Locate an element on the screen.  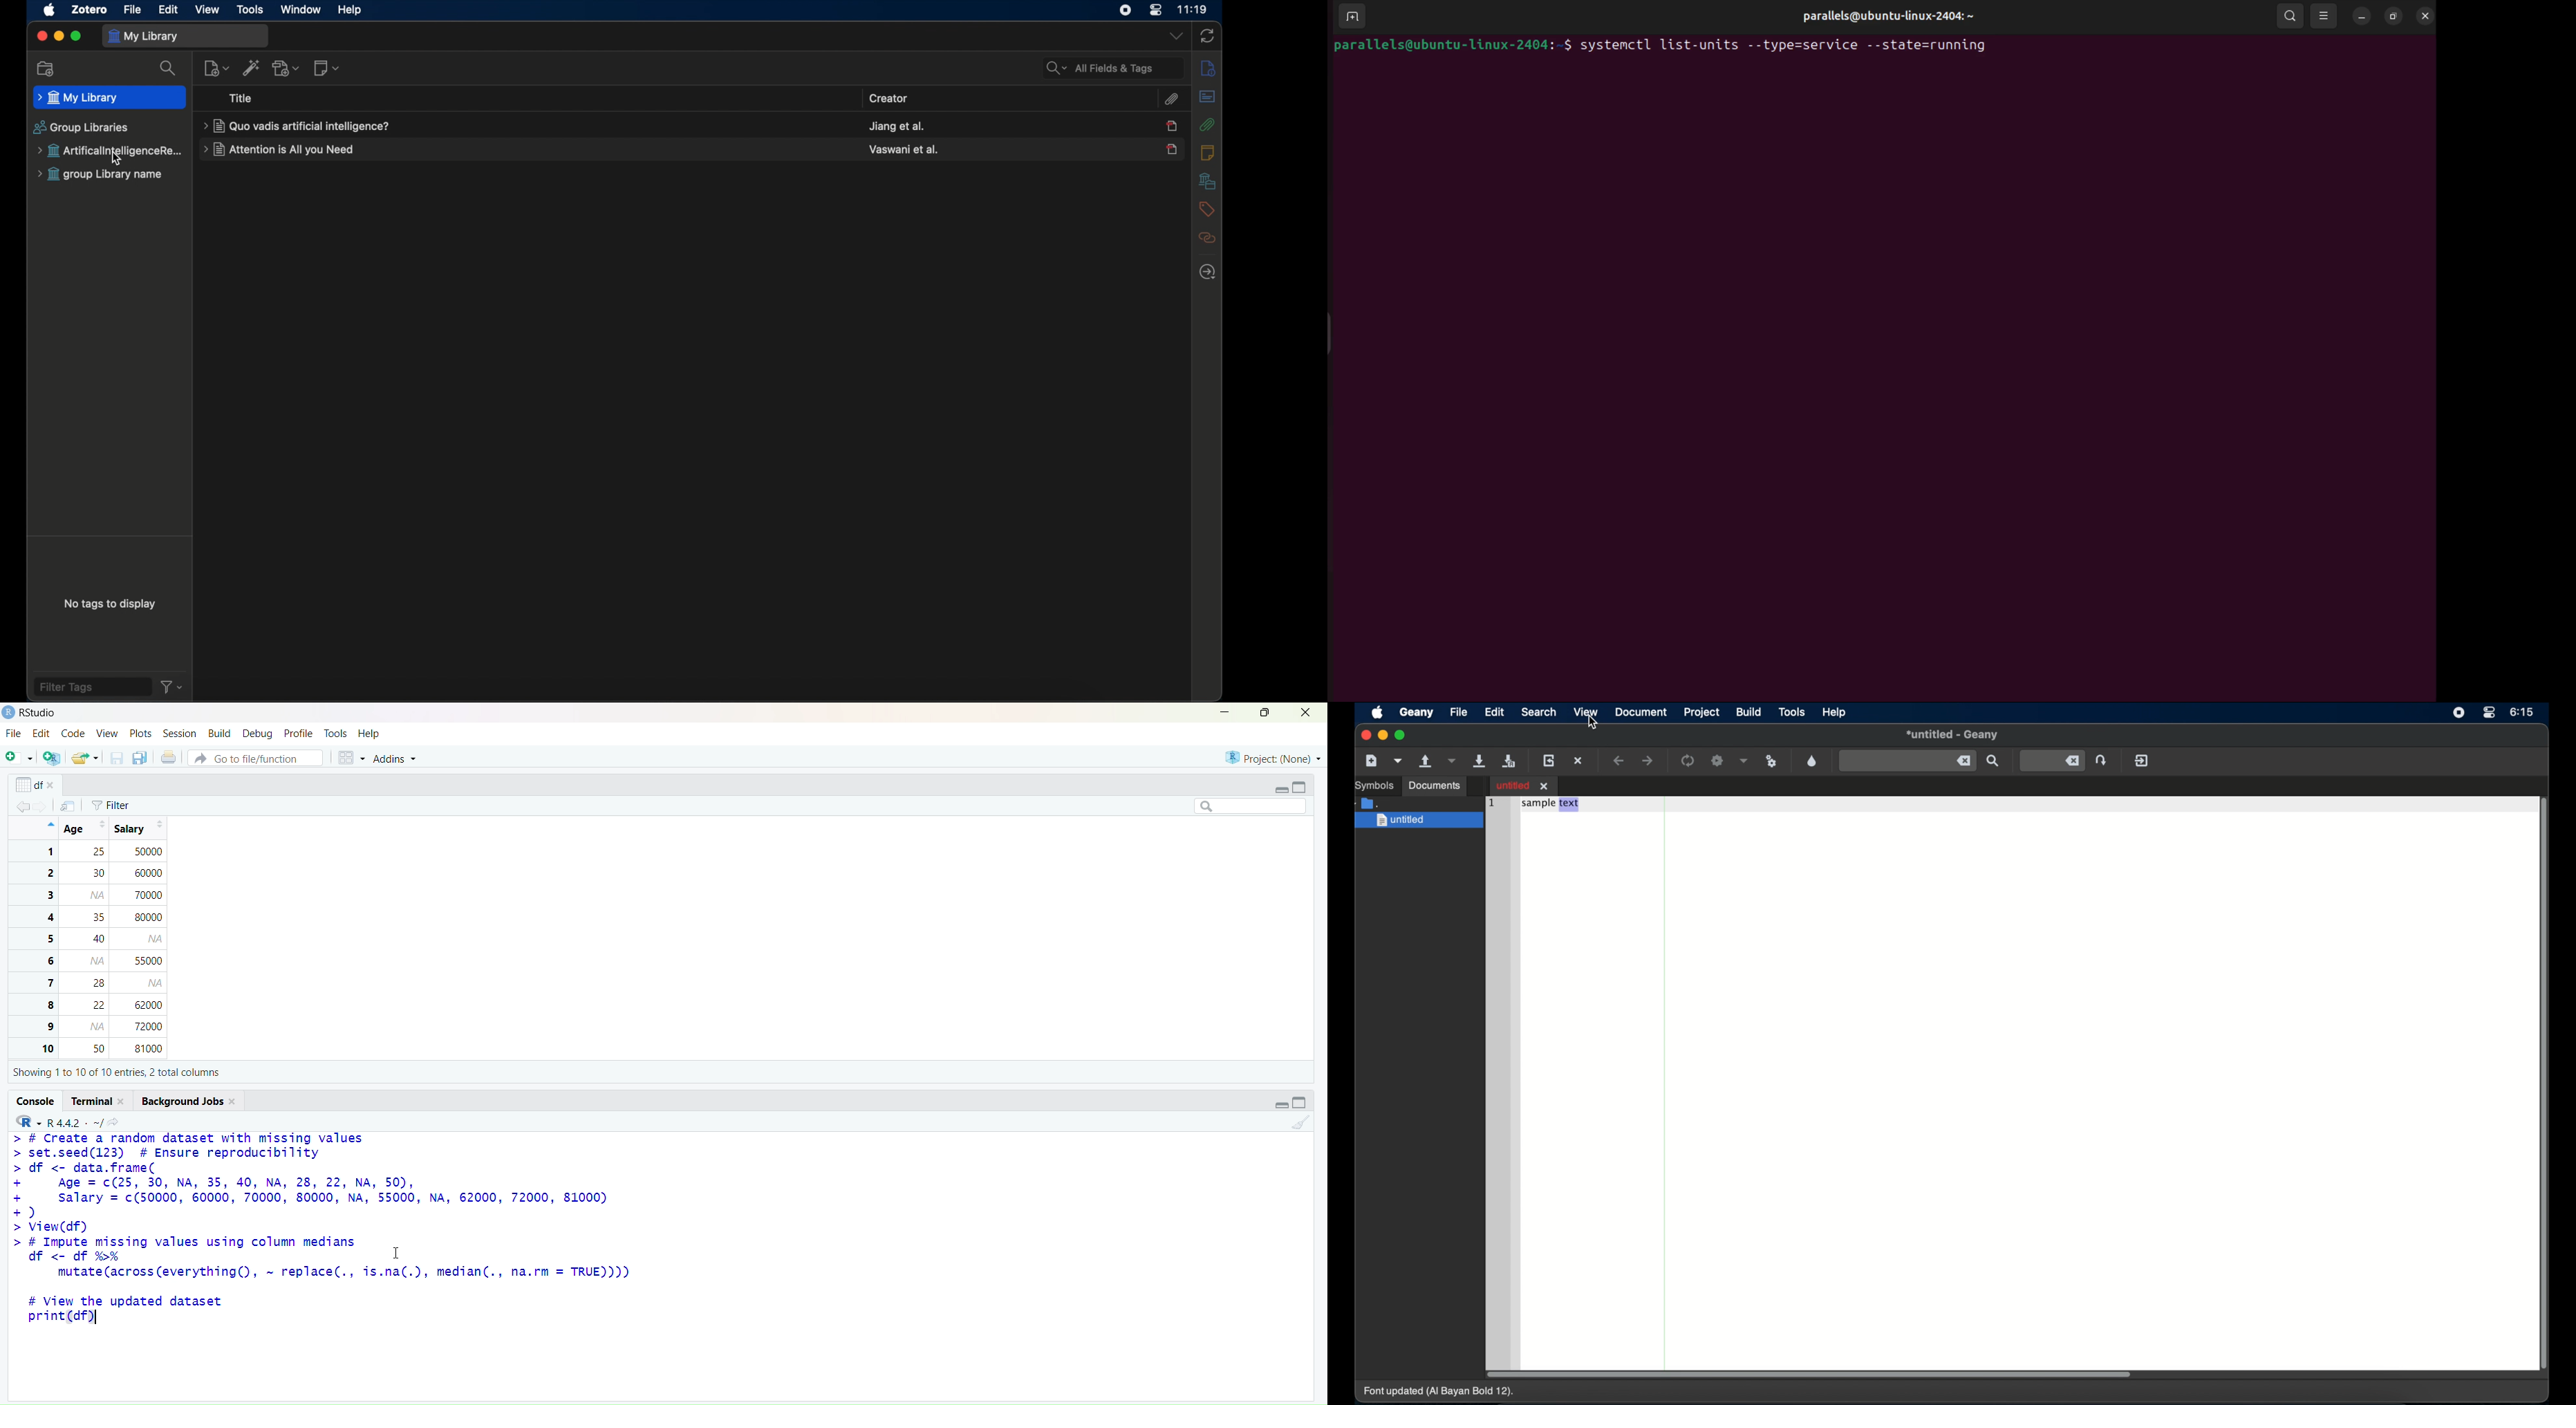
cursor is located at coordinates (397, 1254).